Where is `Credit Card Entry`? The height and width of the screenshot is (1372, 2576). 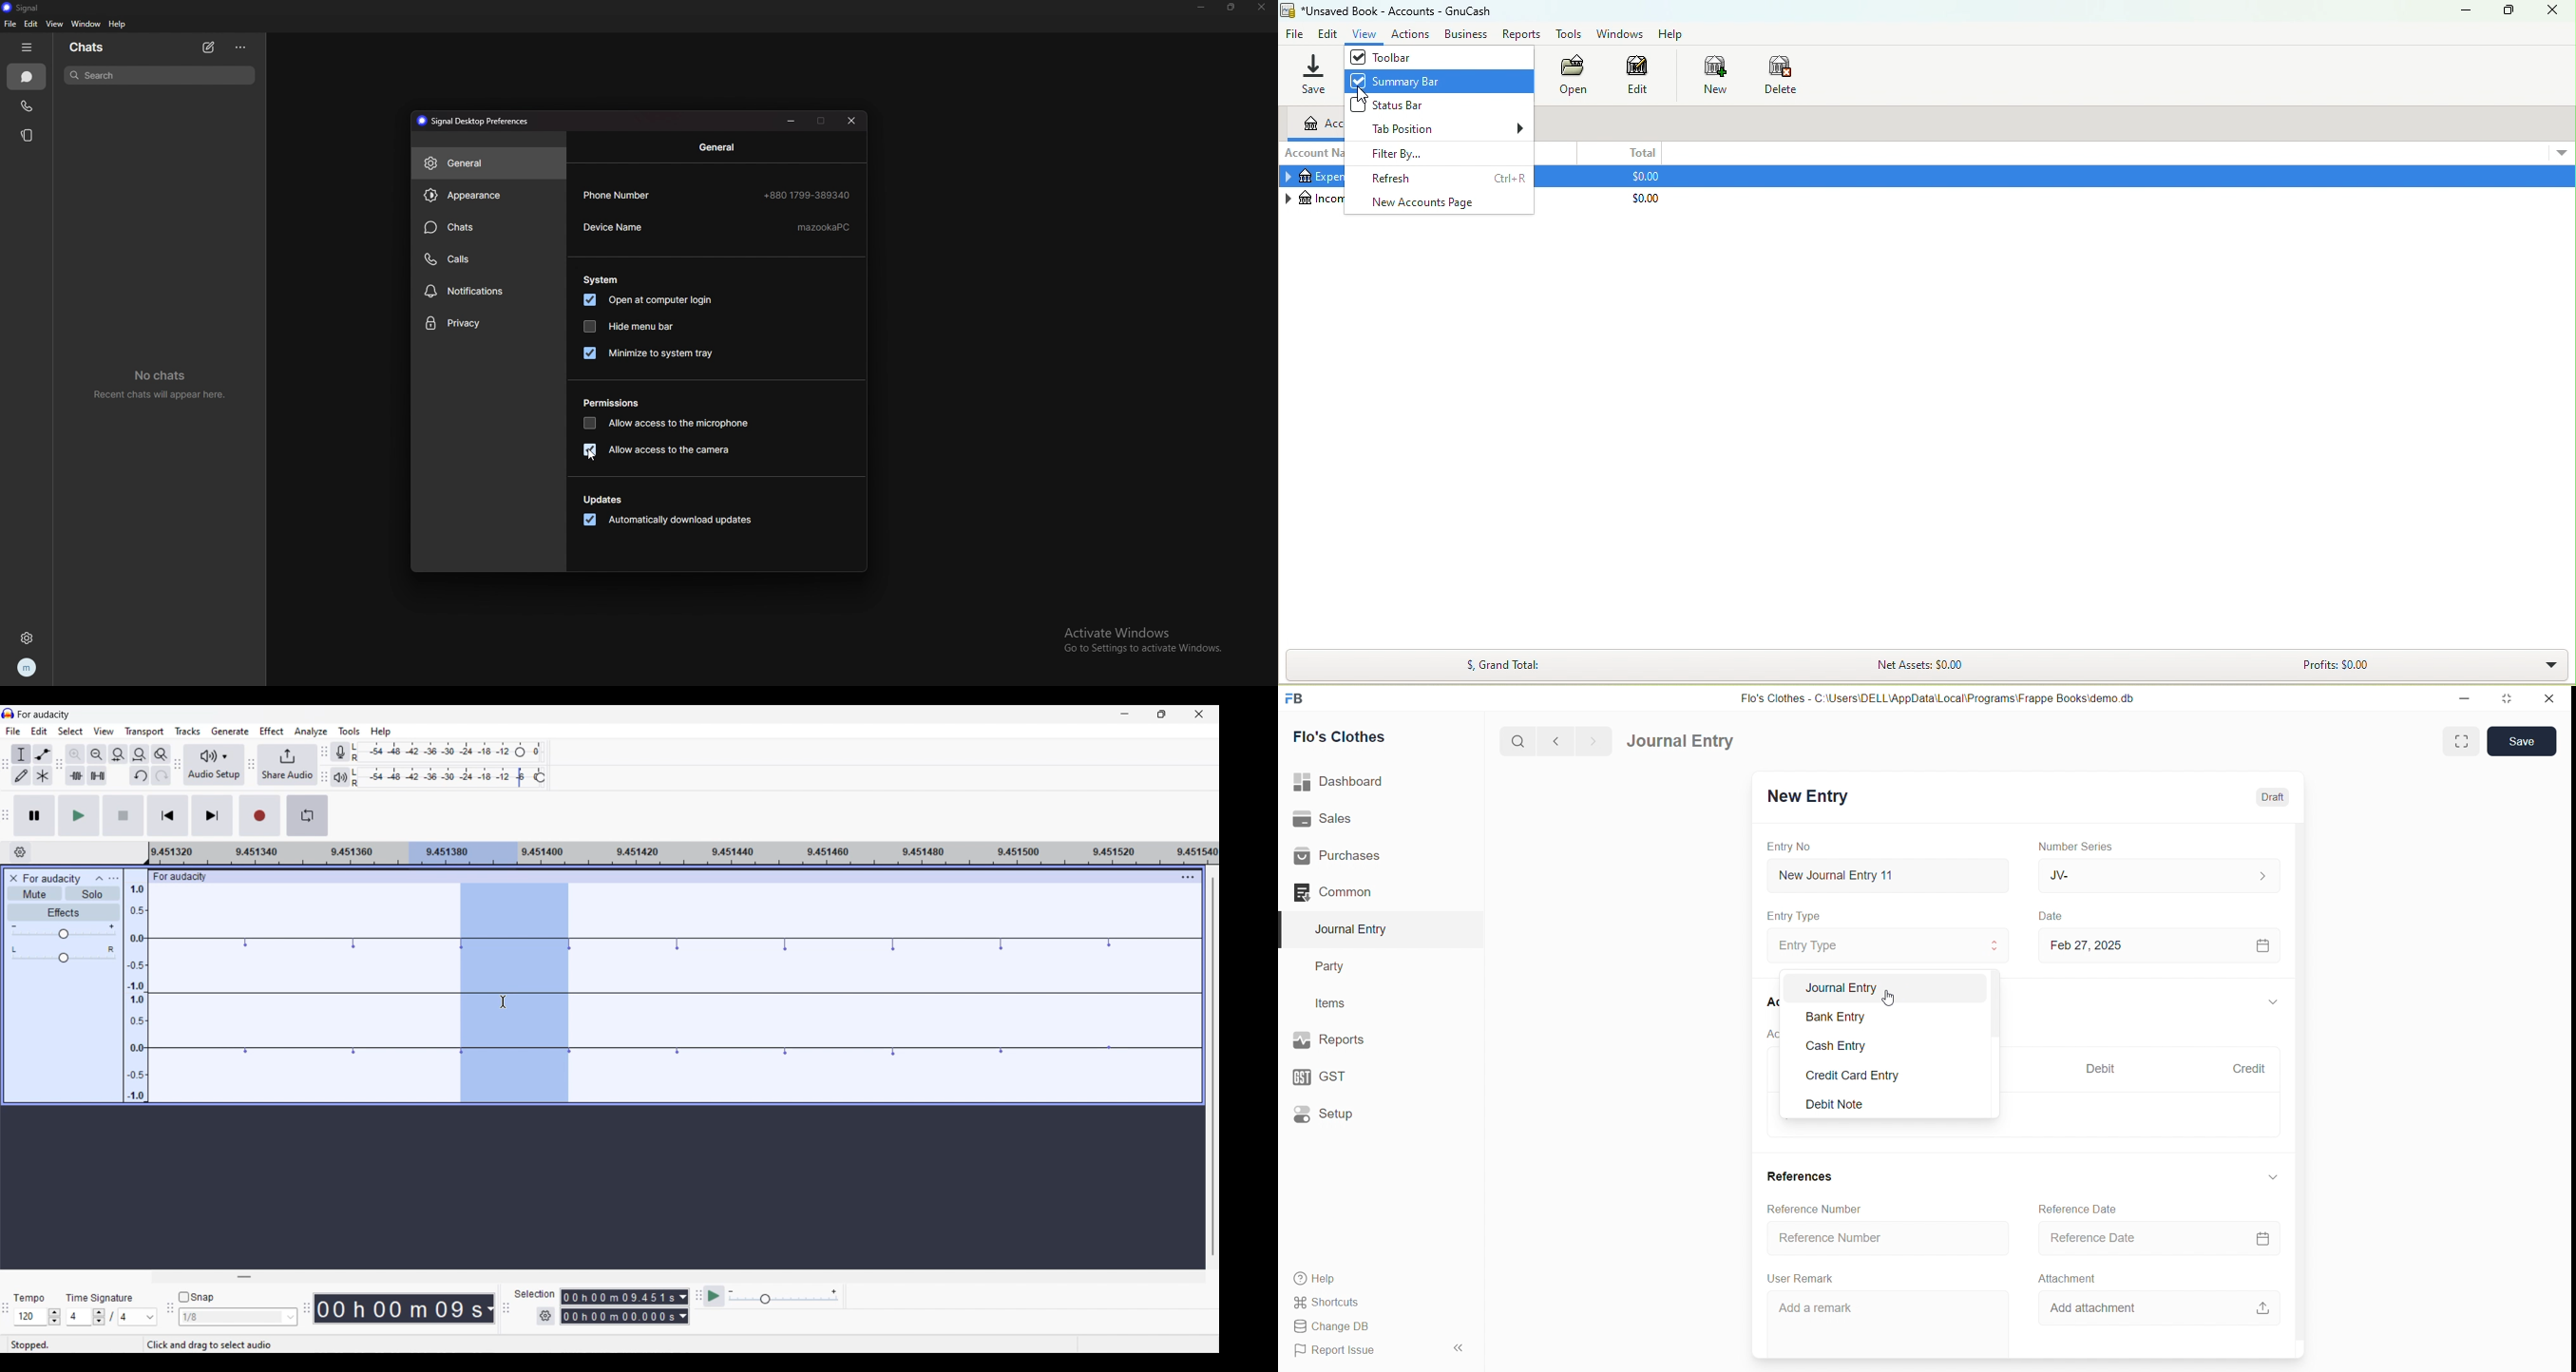 Credit Card Entry is located at coordinates (1854, 1075).